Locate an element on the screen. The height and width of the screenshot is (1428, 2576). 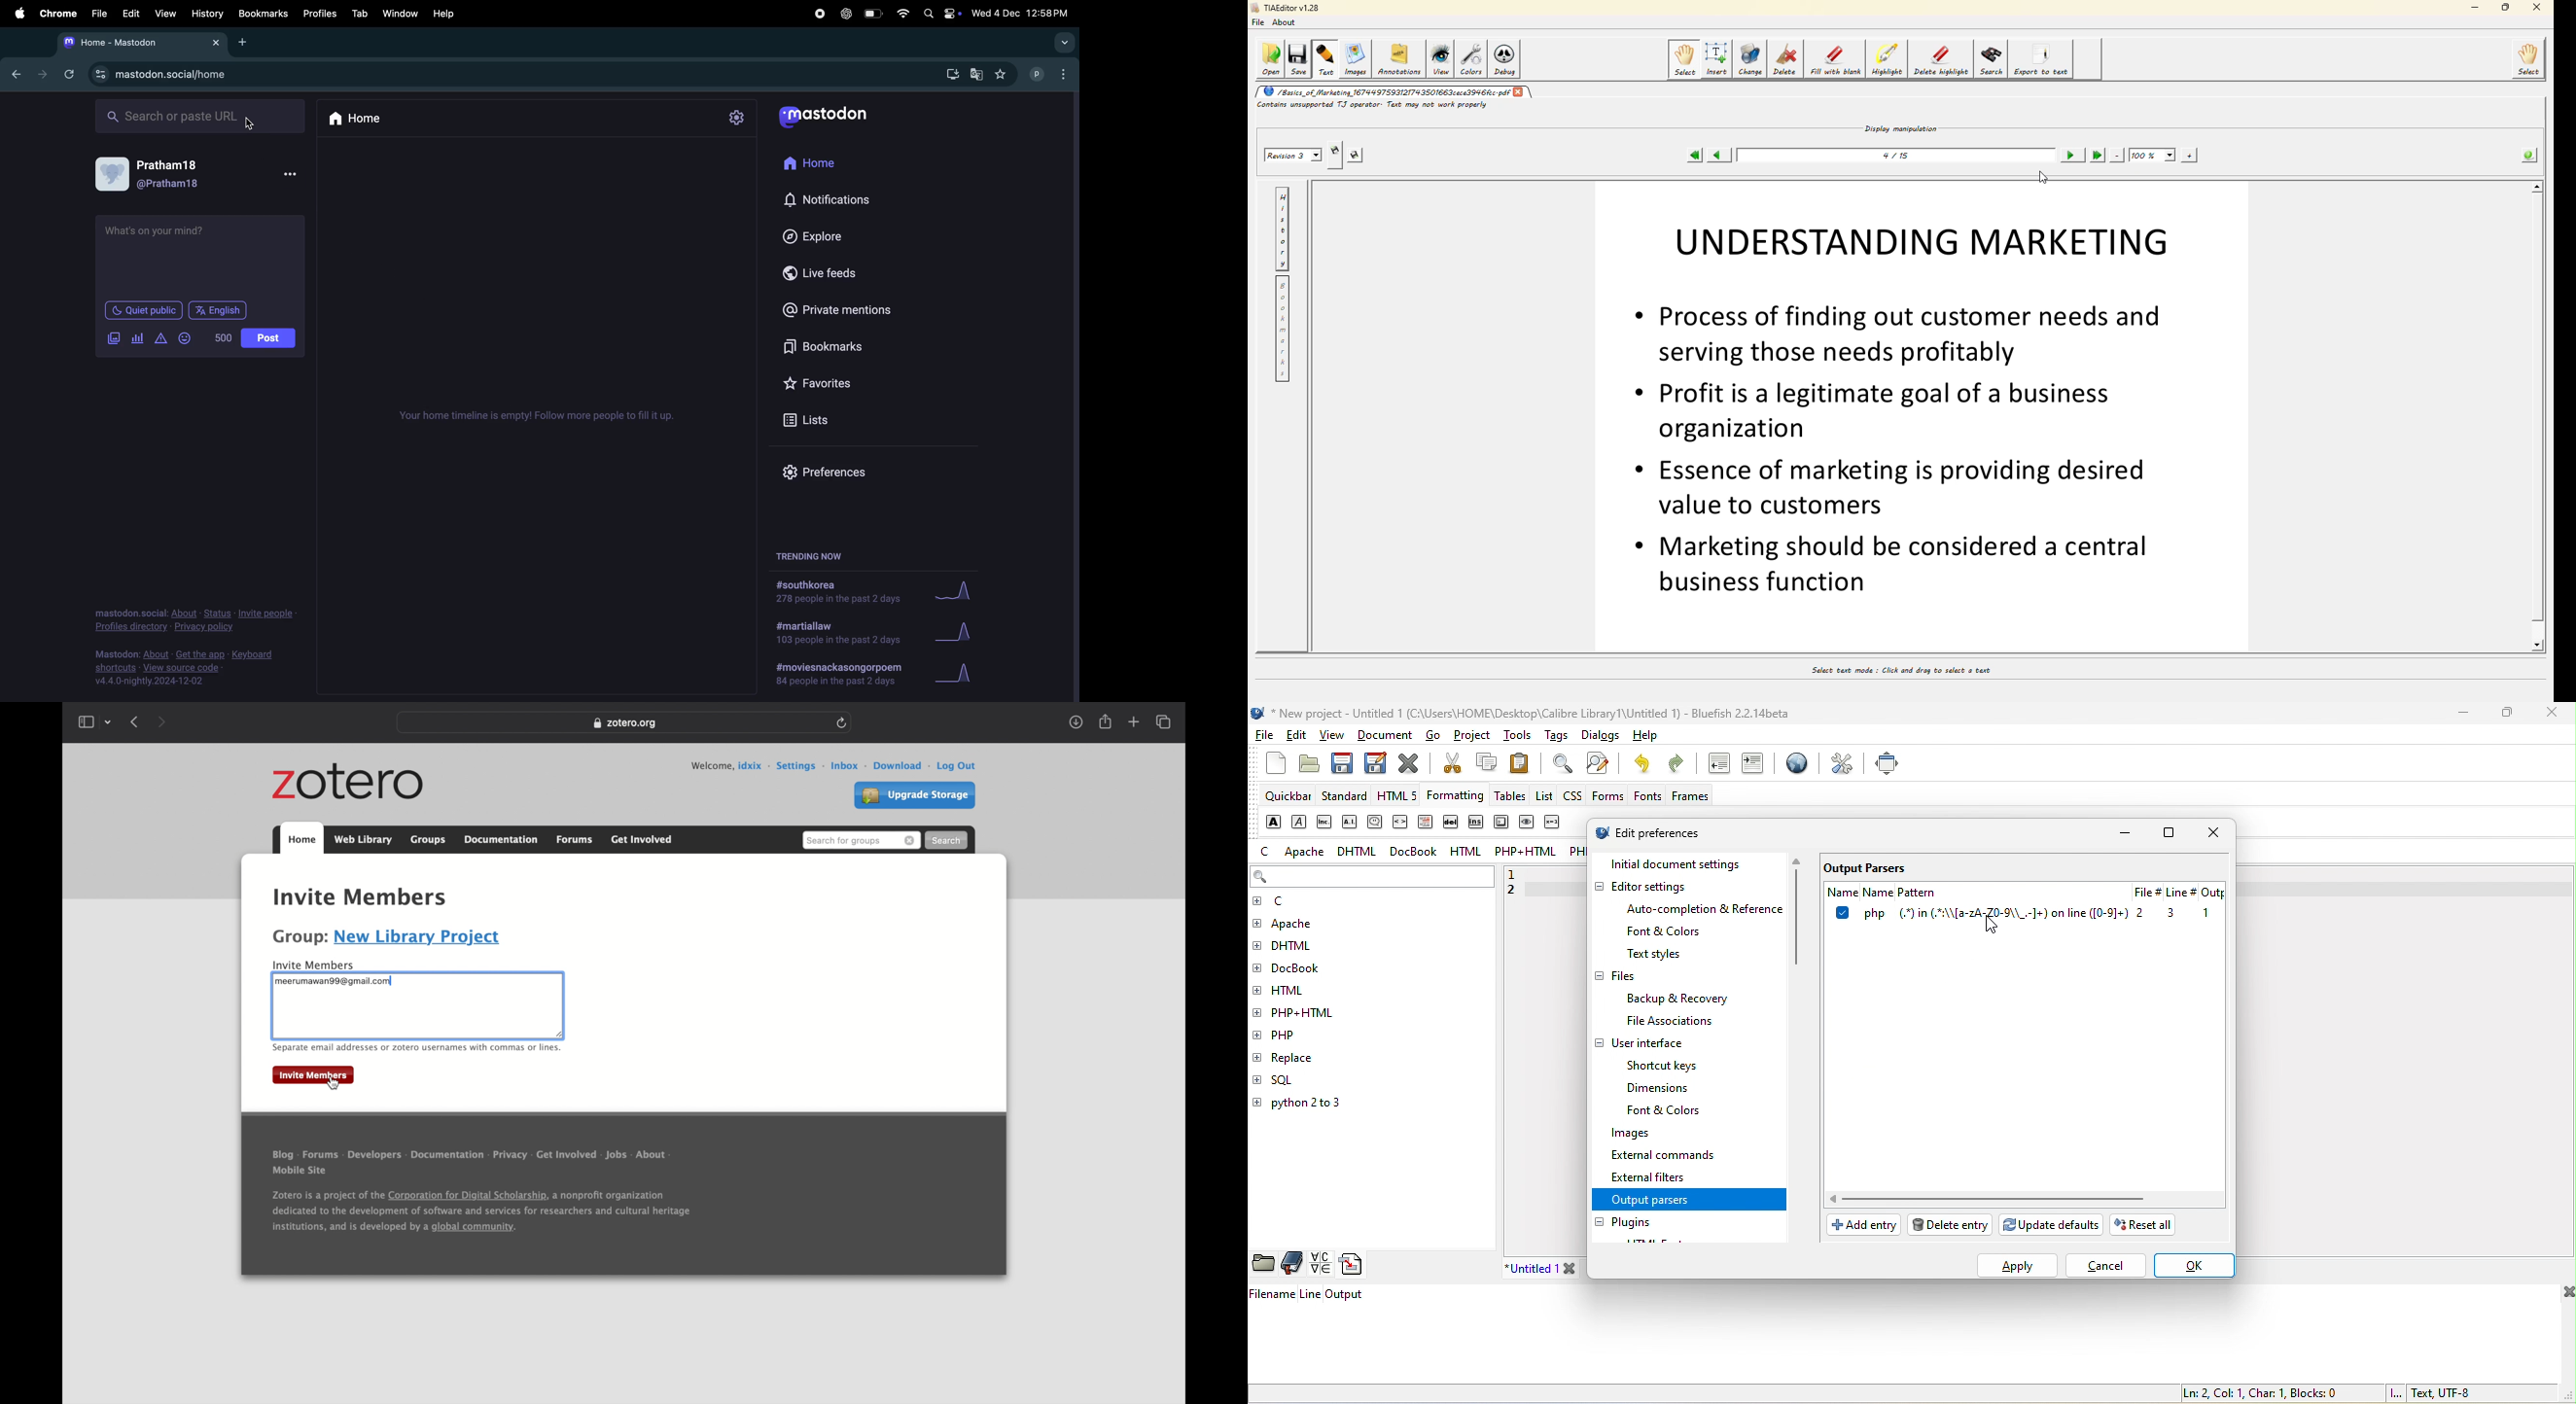
Favourites is located at coordinates (825, 383).